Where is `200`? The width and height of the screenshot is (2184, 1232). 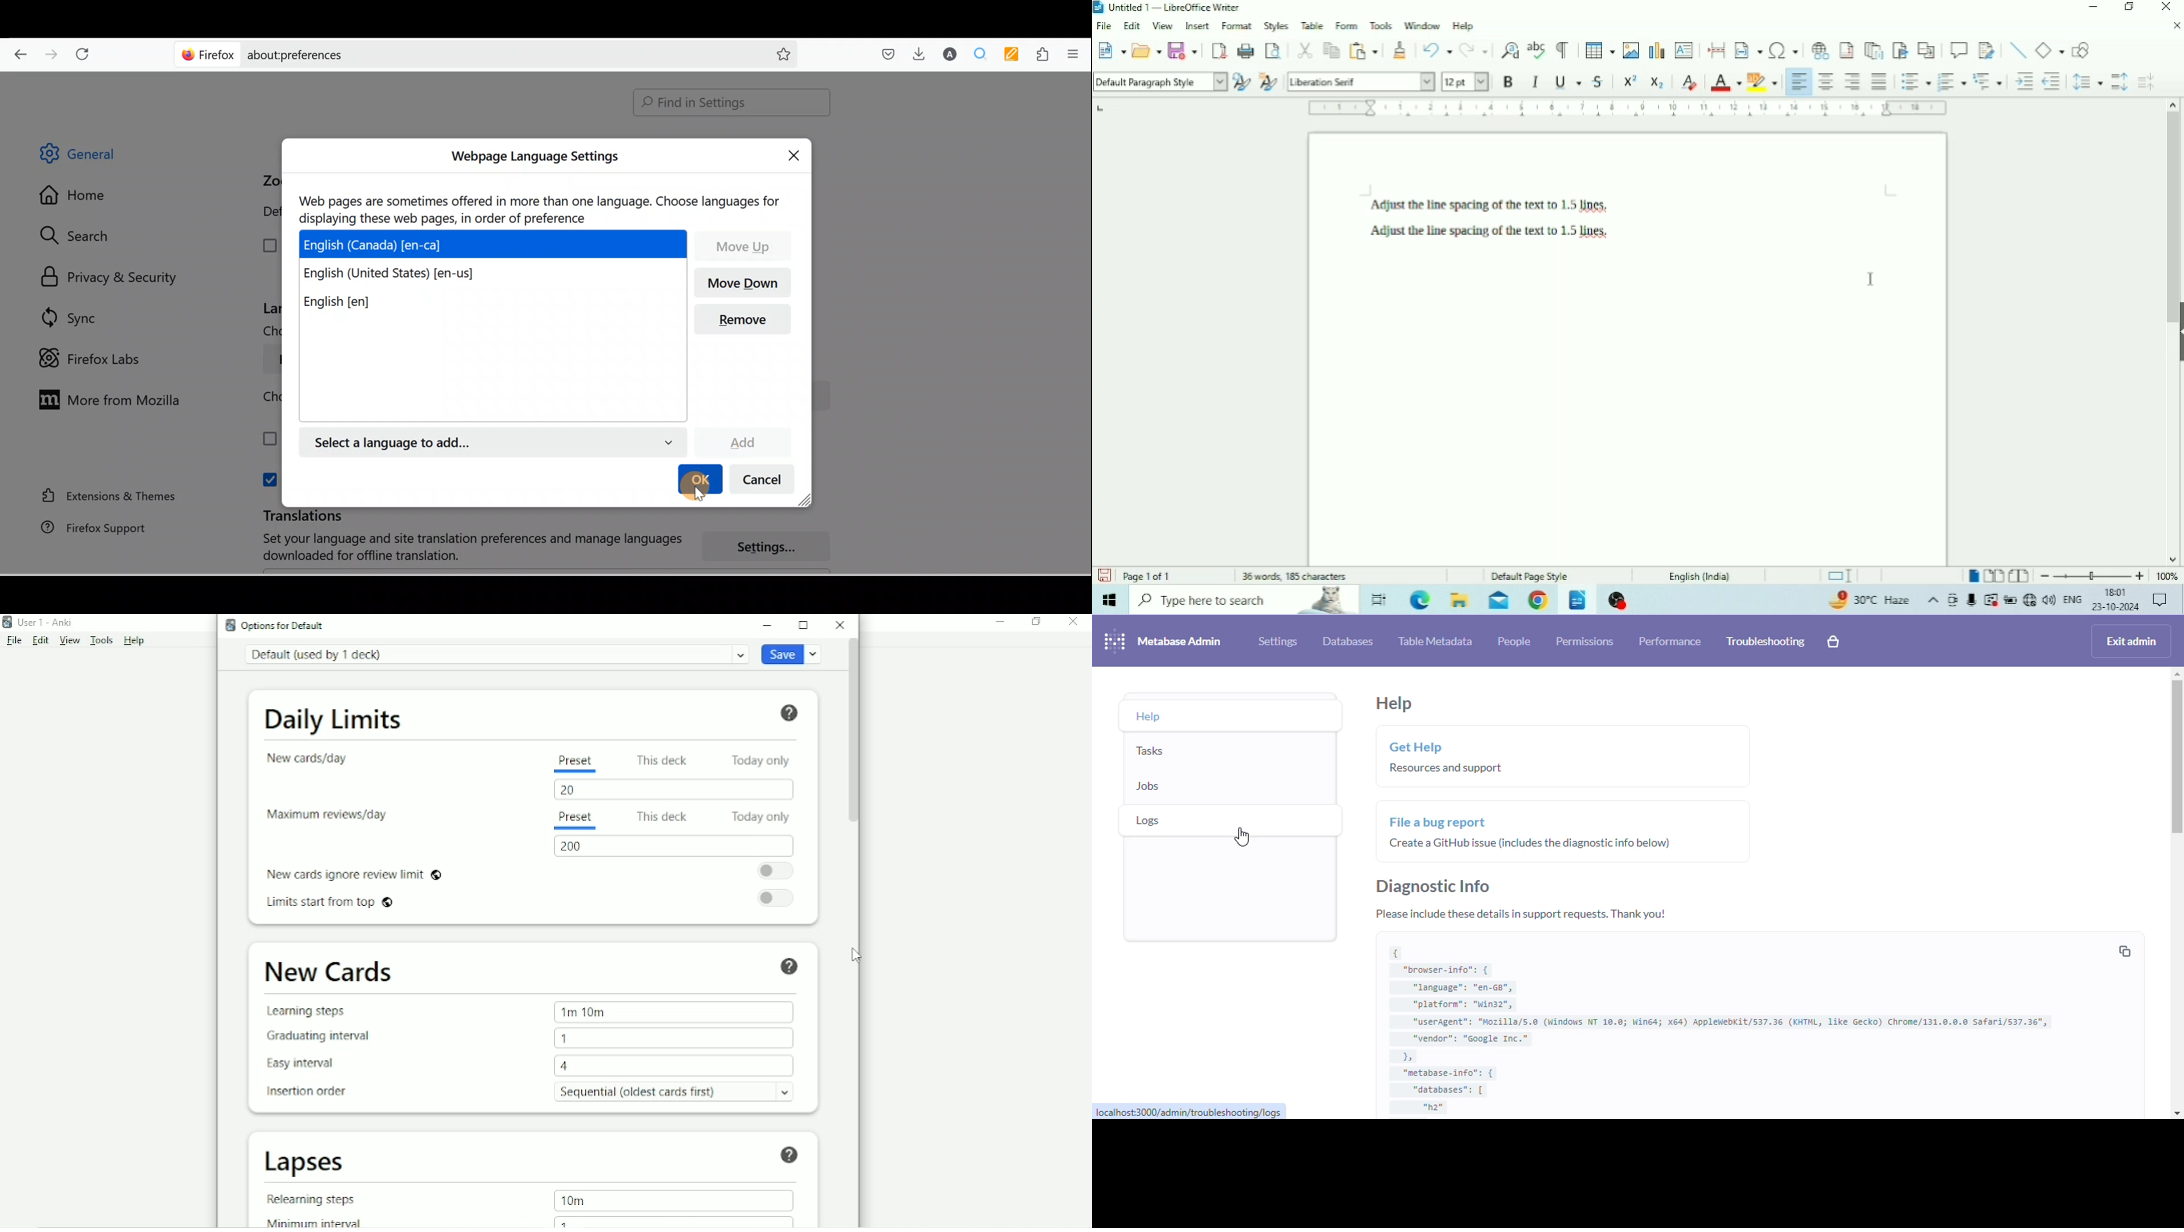
200 is located at coordinates (675, 846).